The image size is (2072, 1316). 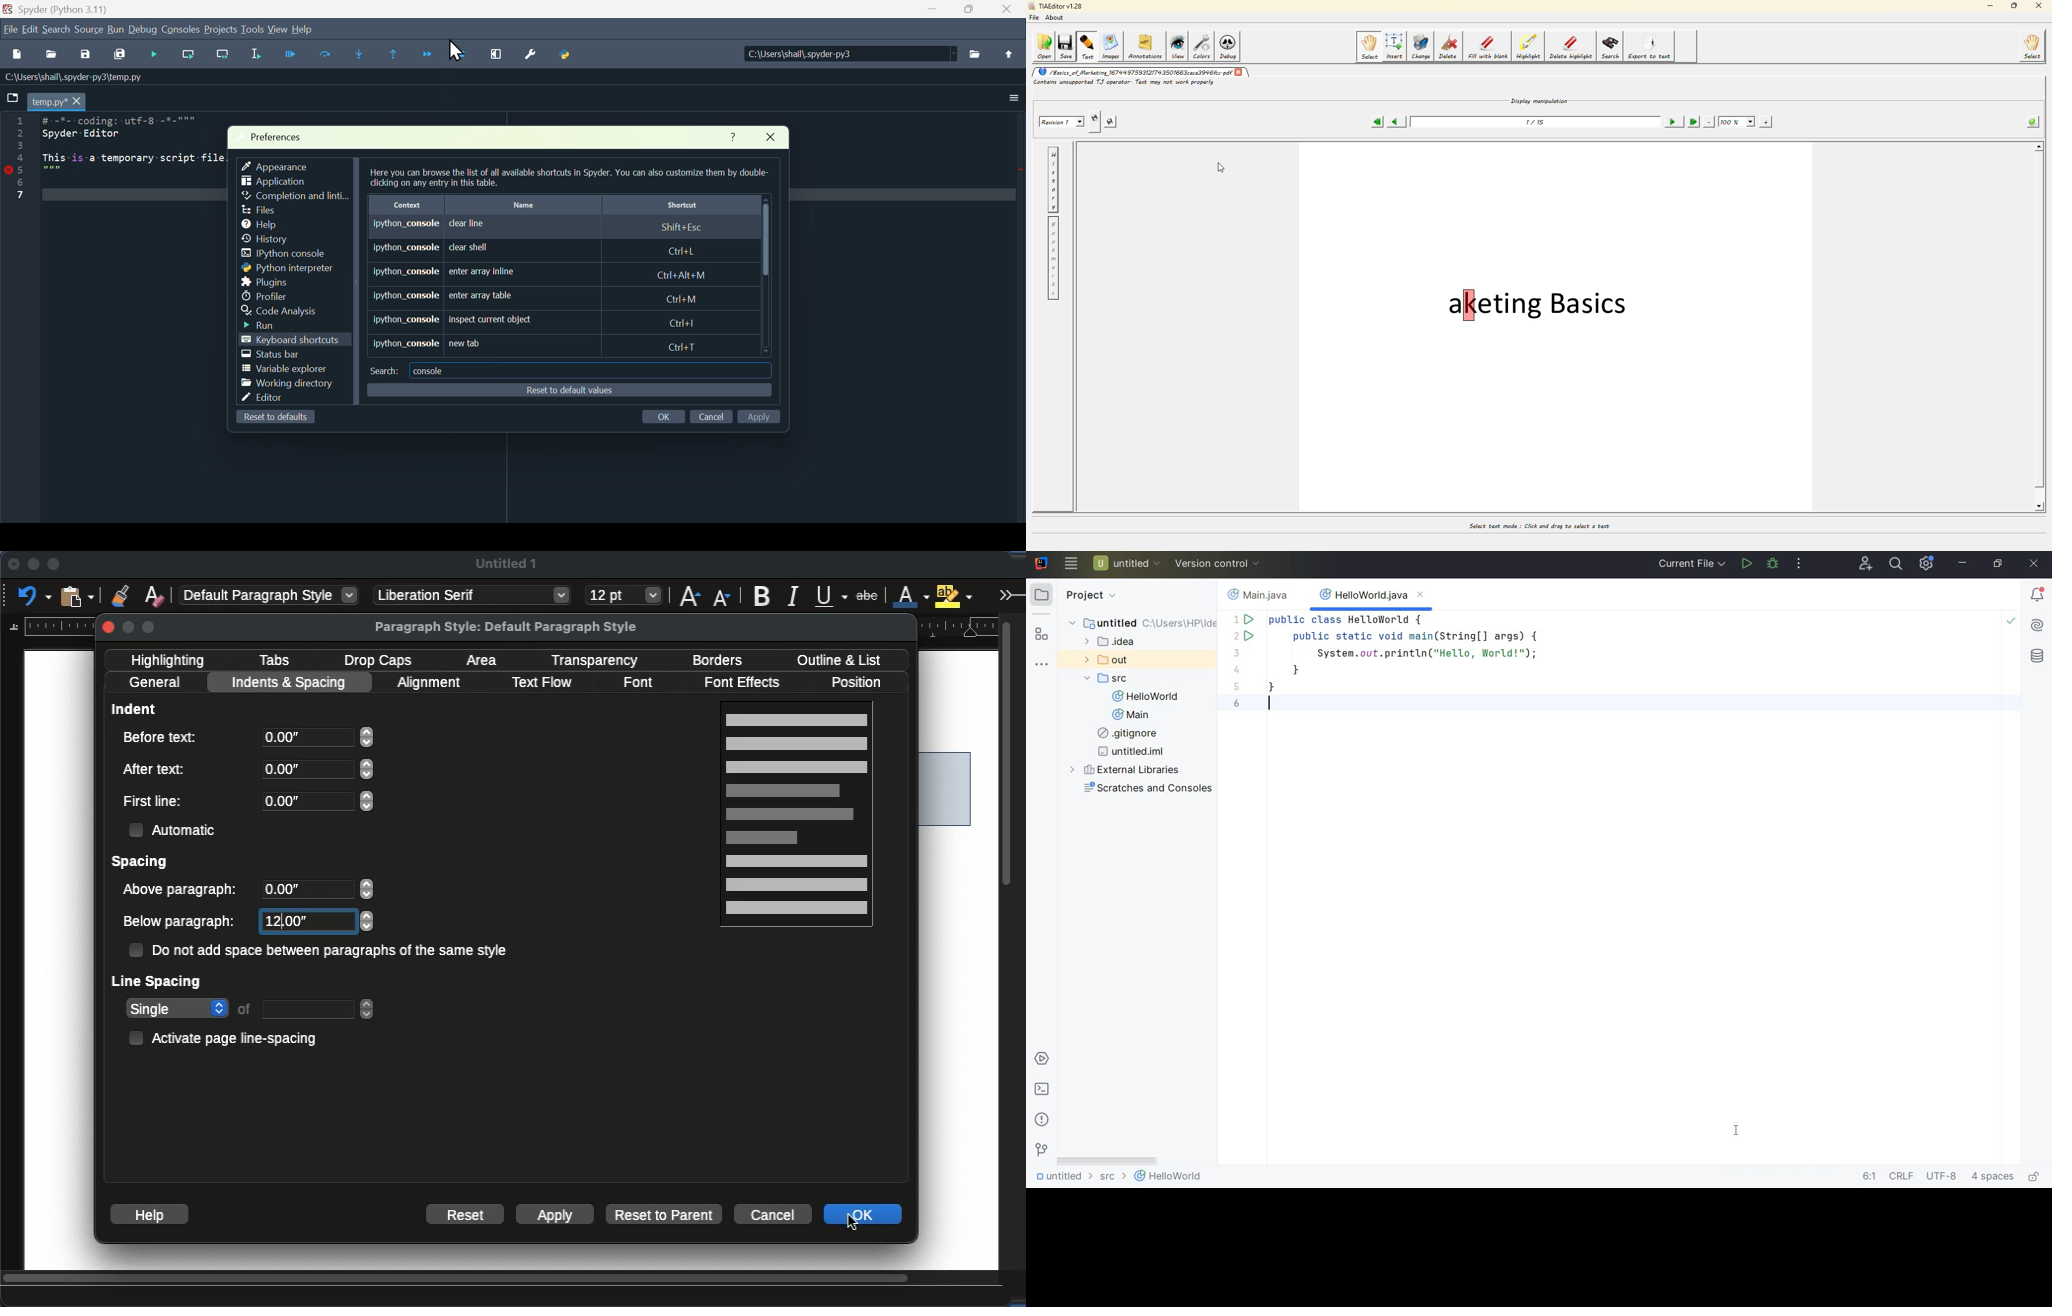 I want to click on Code analysis, so click(x=298, y=310).